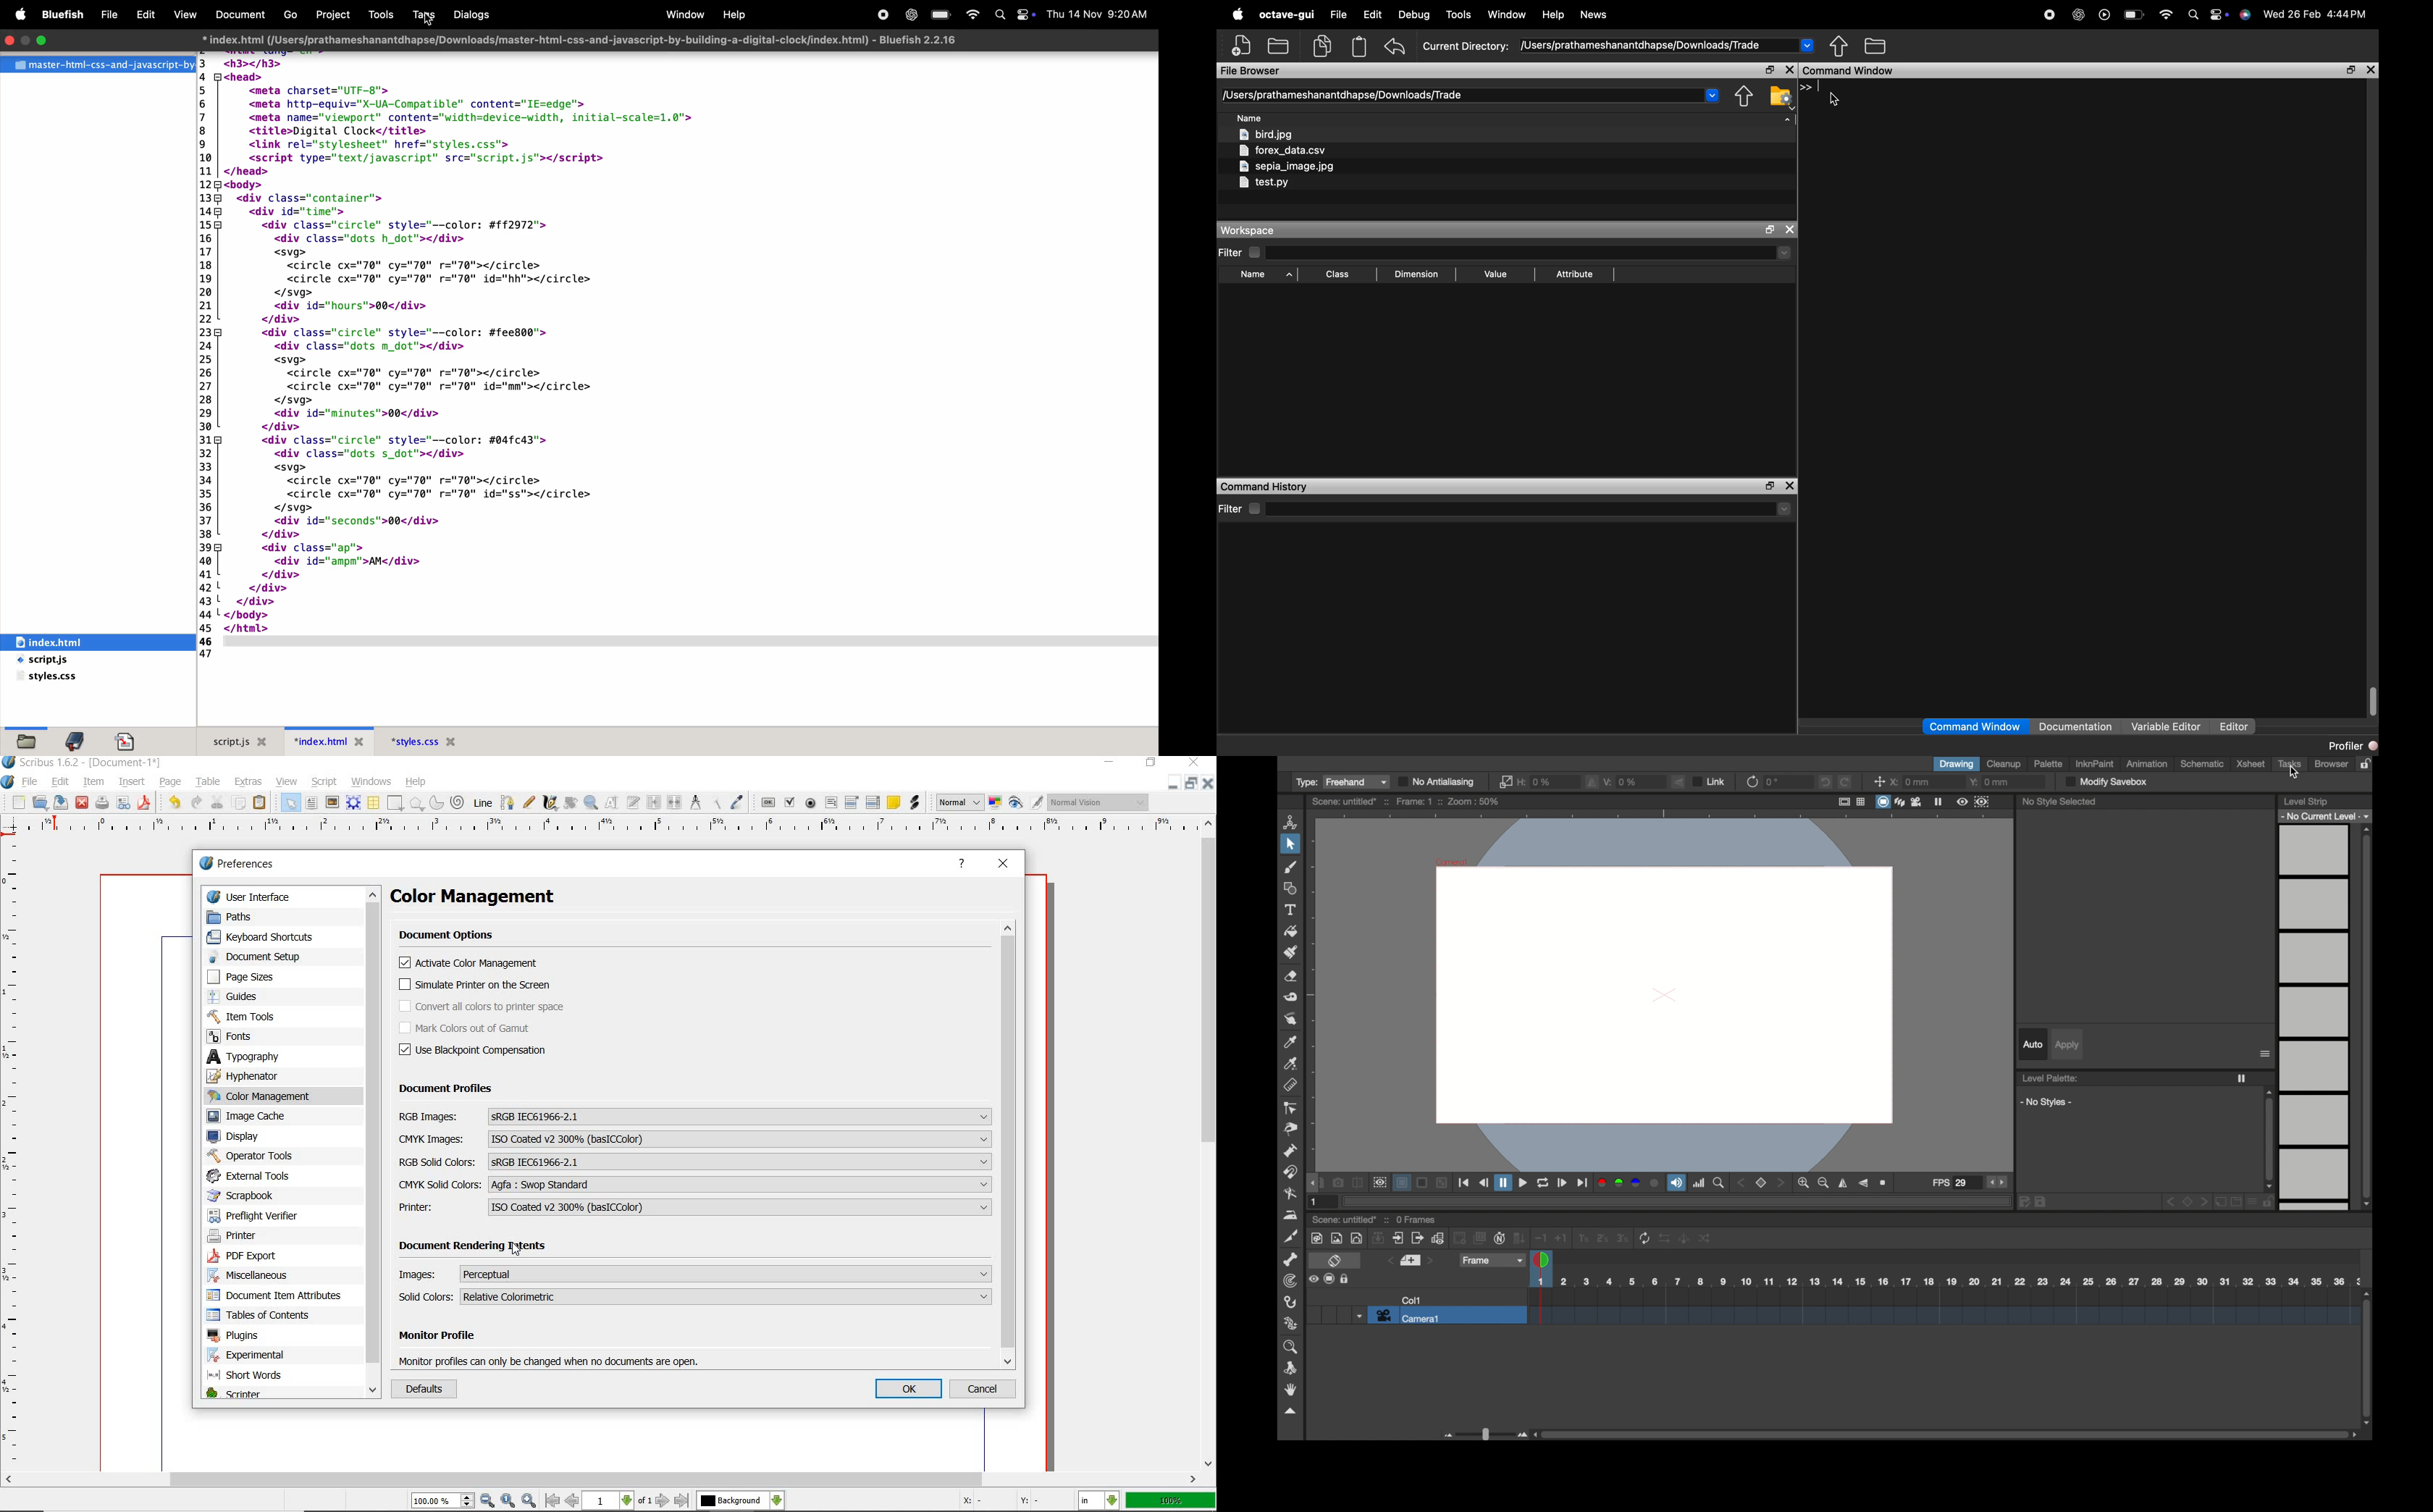  What do you see at coordinates (697, 1296) in the screenshot?
I see `solid colors` at bounding box center [697, 1296].